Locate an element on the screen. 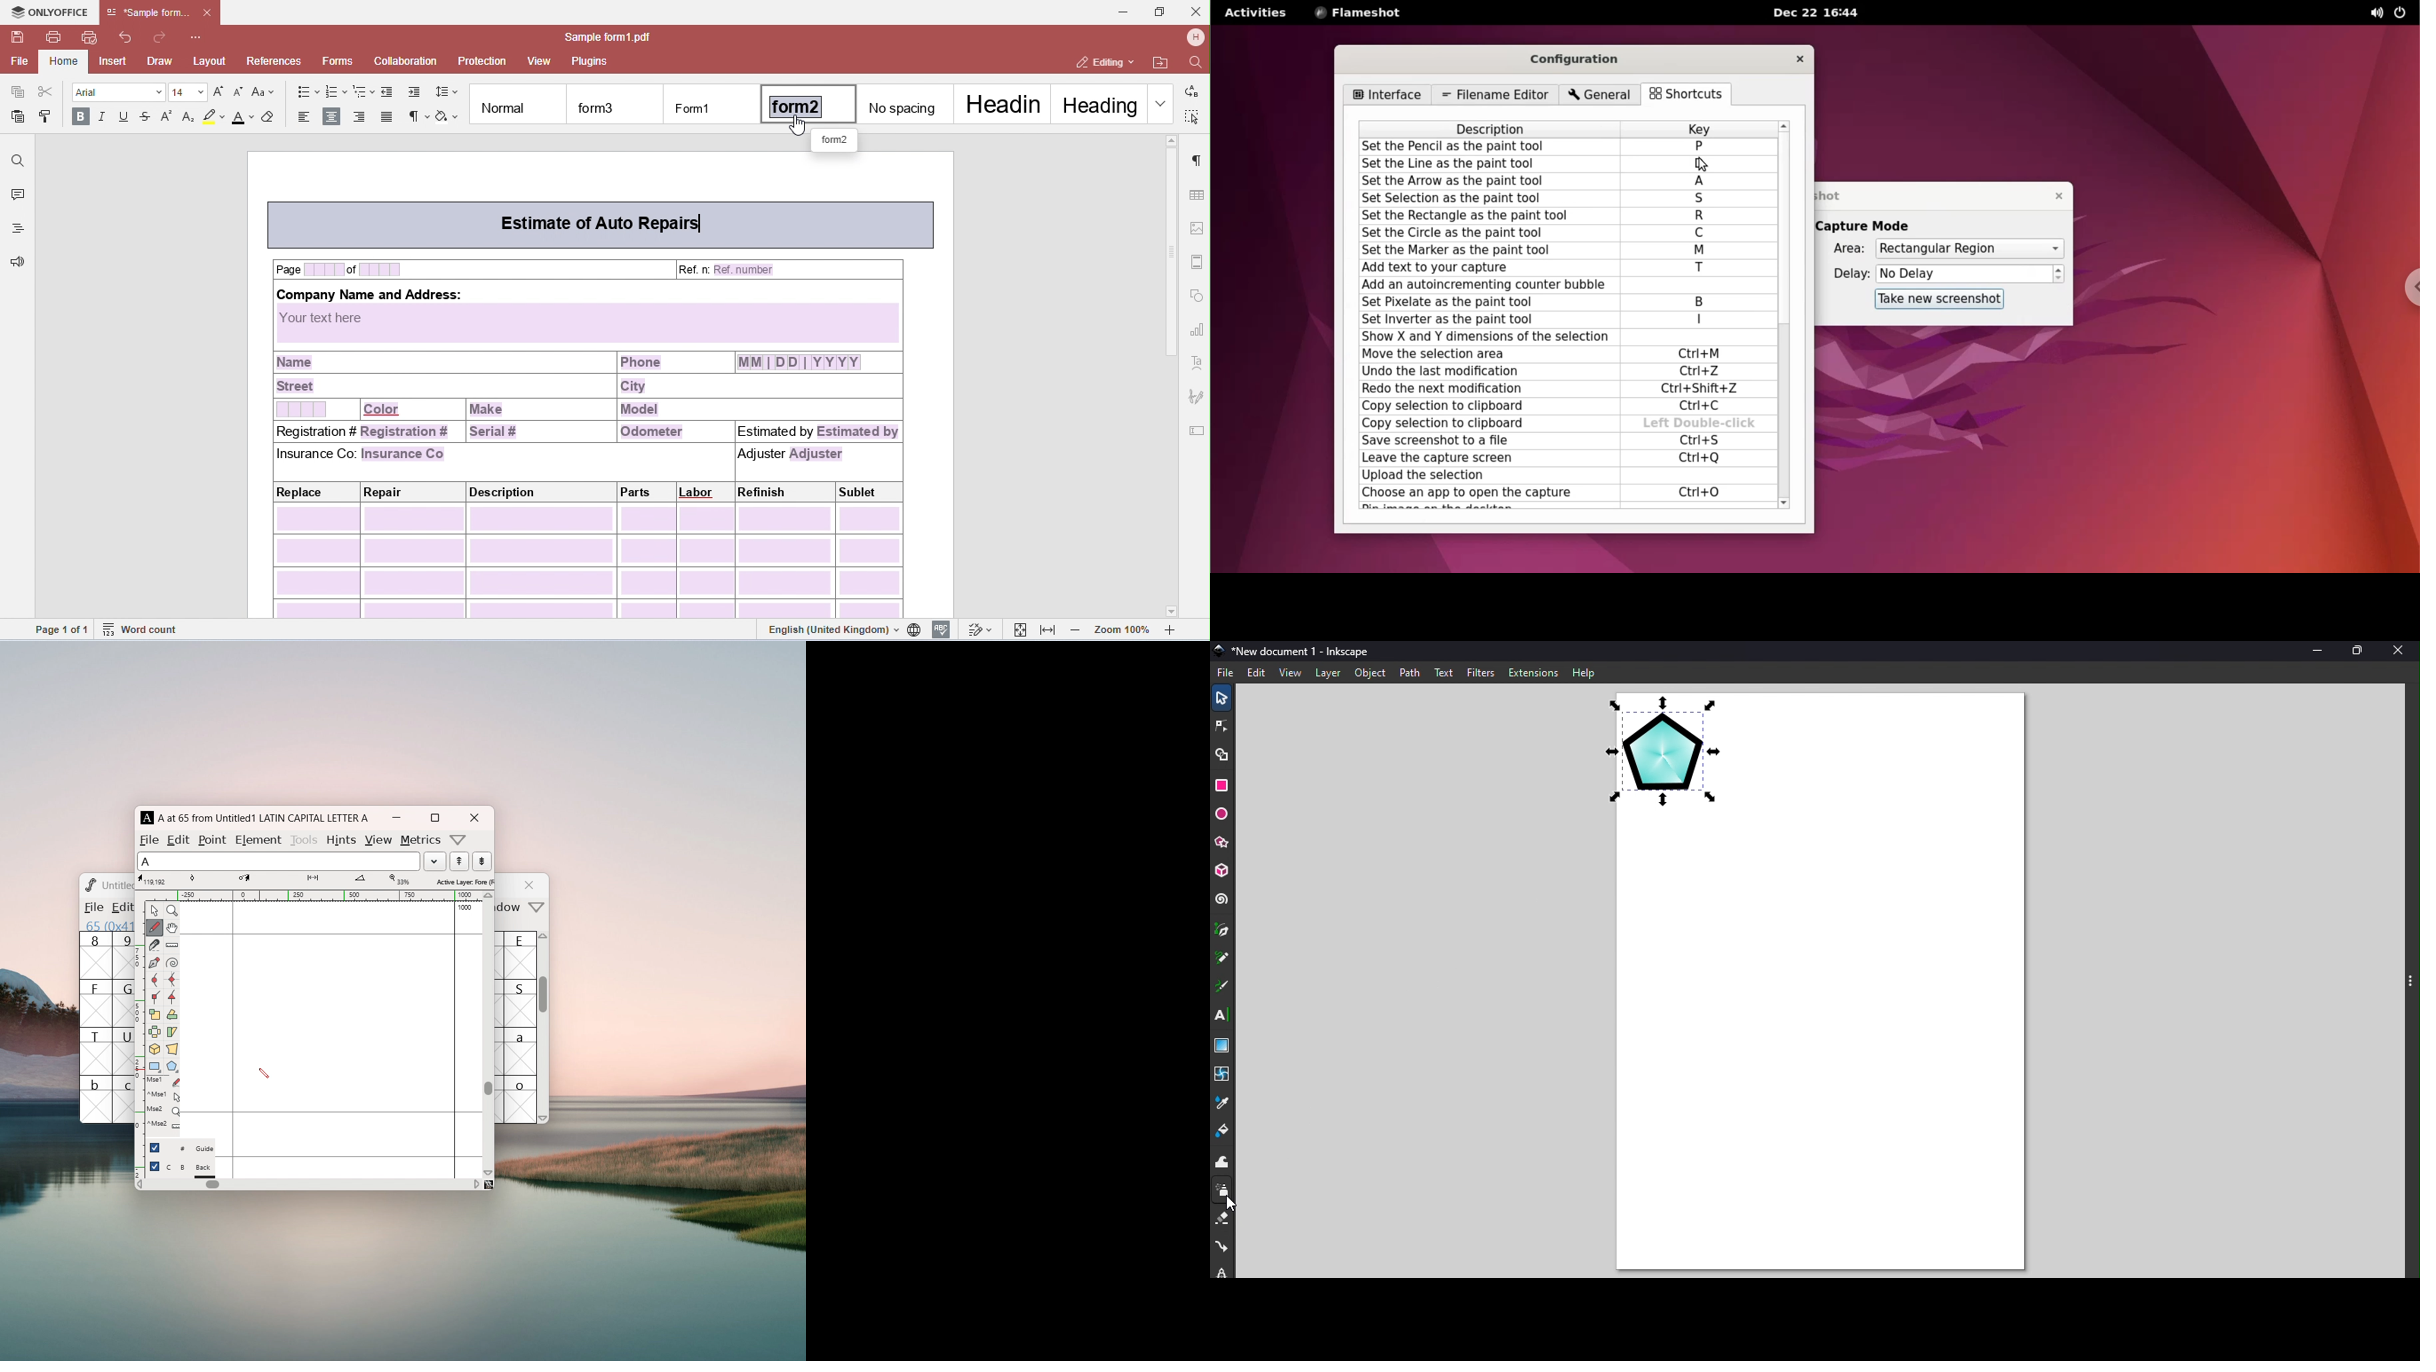  add a corner point is located at coordinates (154, 996).